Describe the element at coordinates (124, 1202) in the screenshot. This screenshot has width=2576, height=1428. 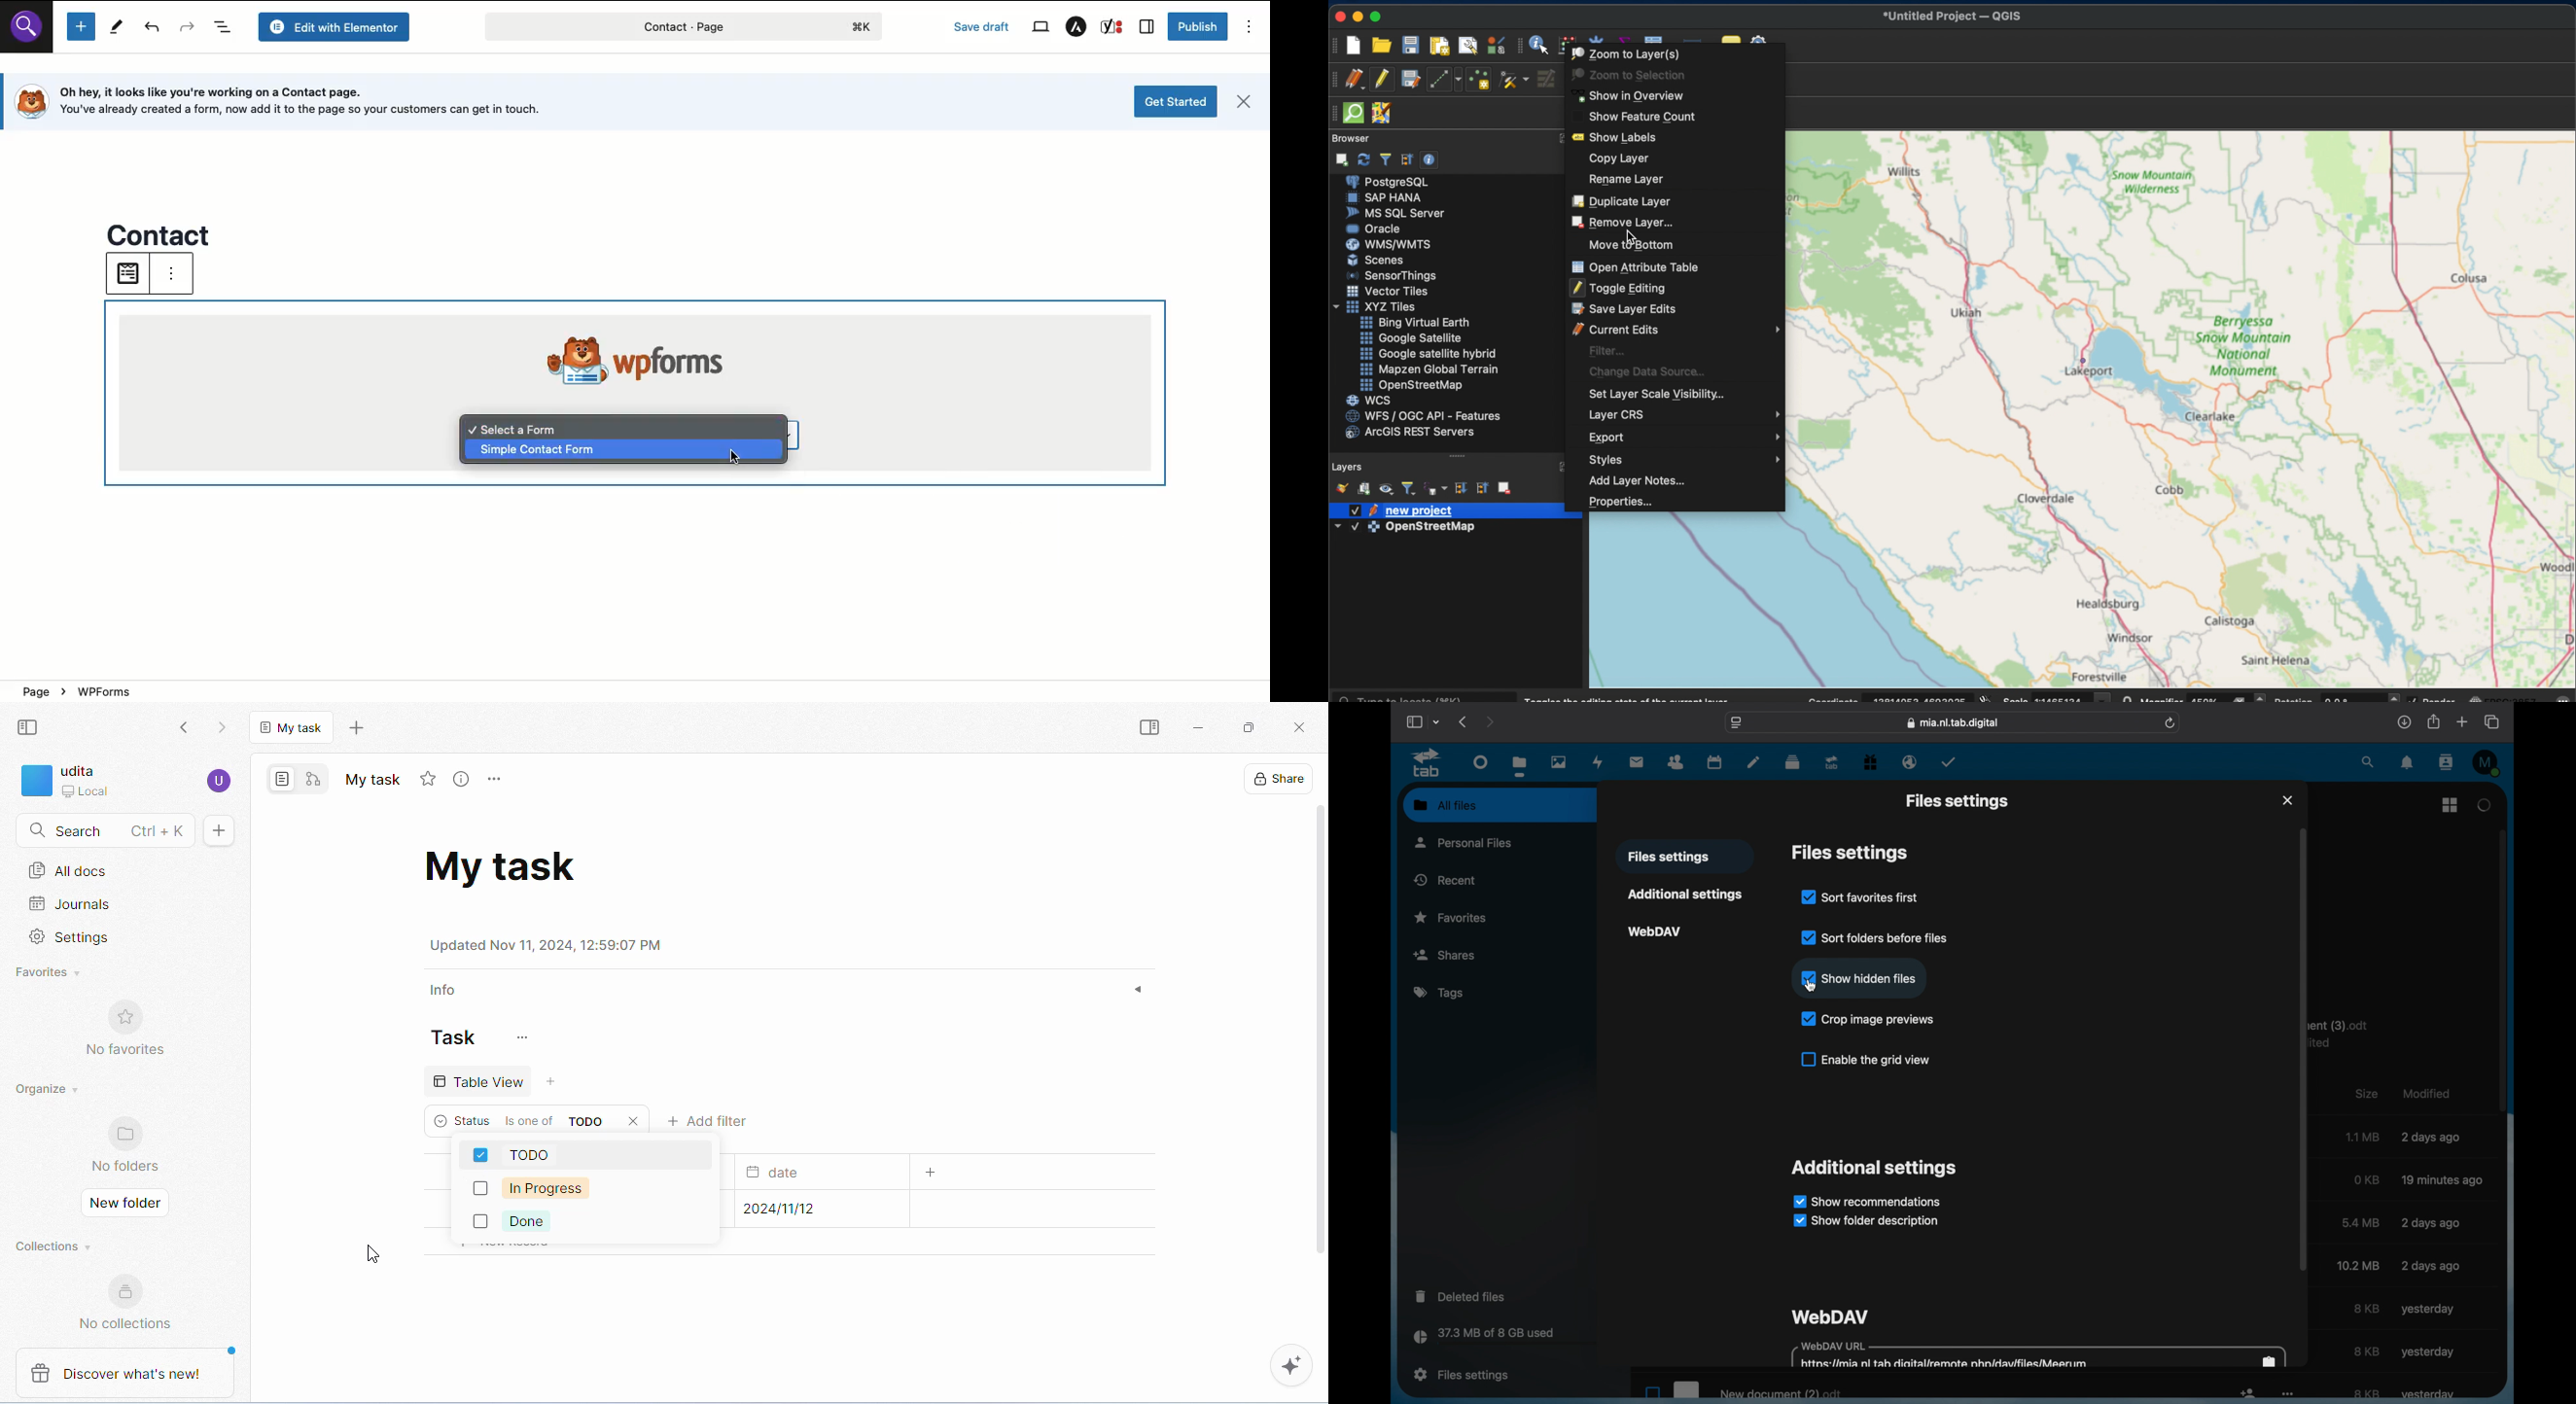
I see `new folder` at that location.